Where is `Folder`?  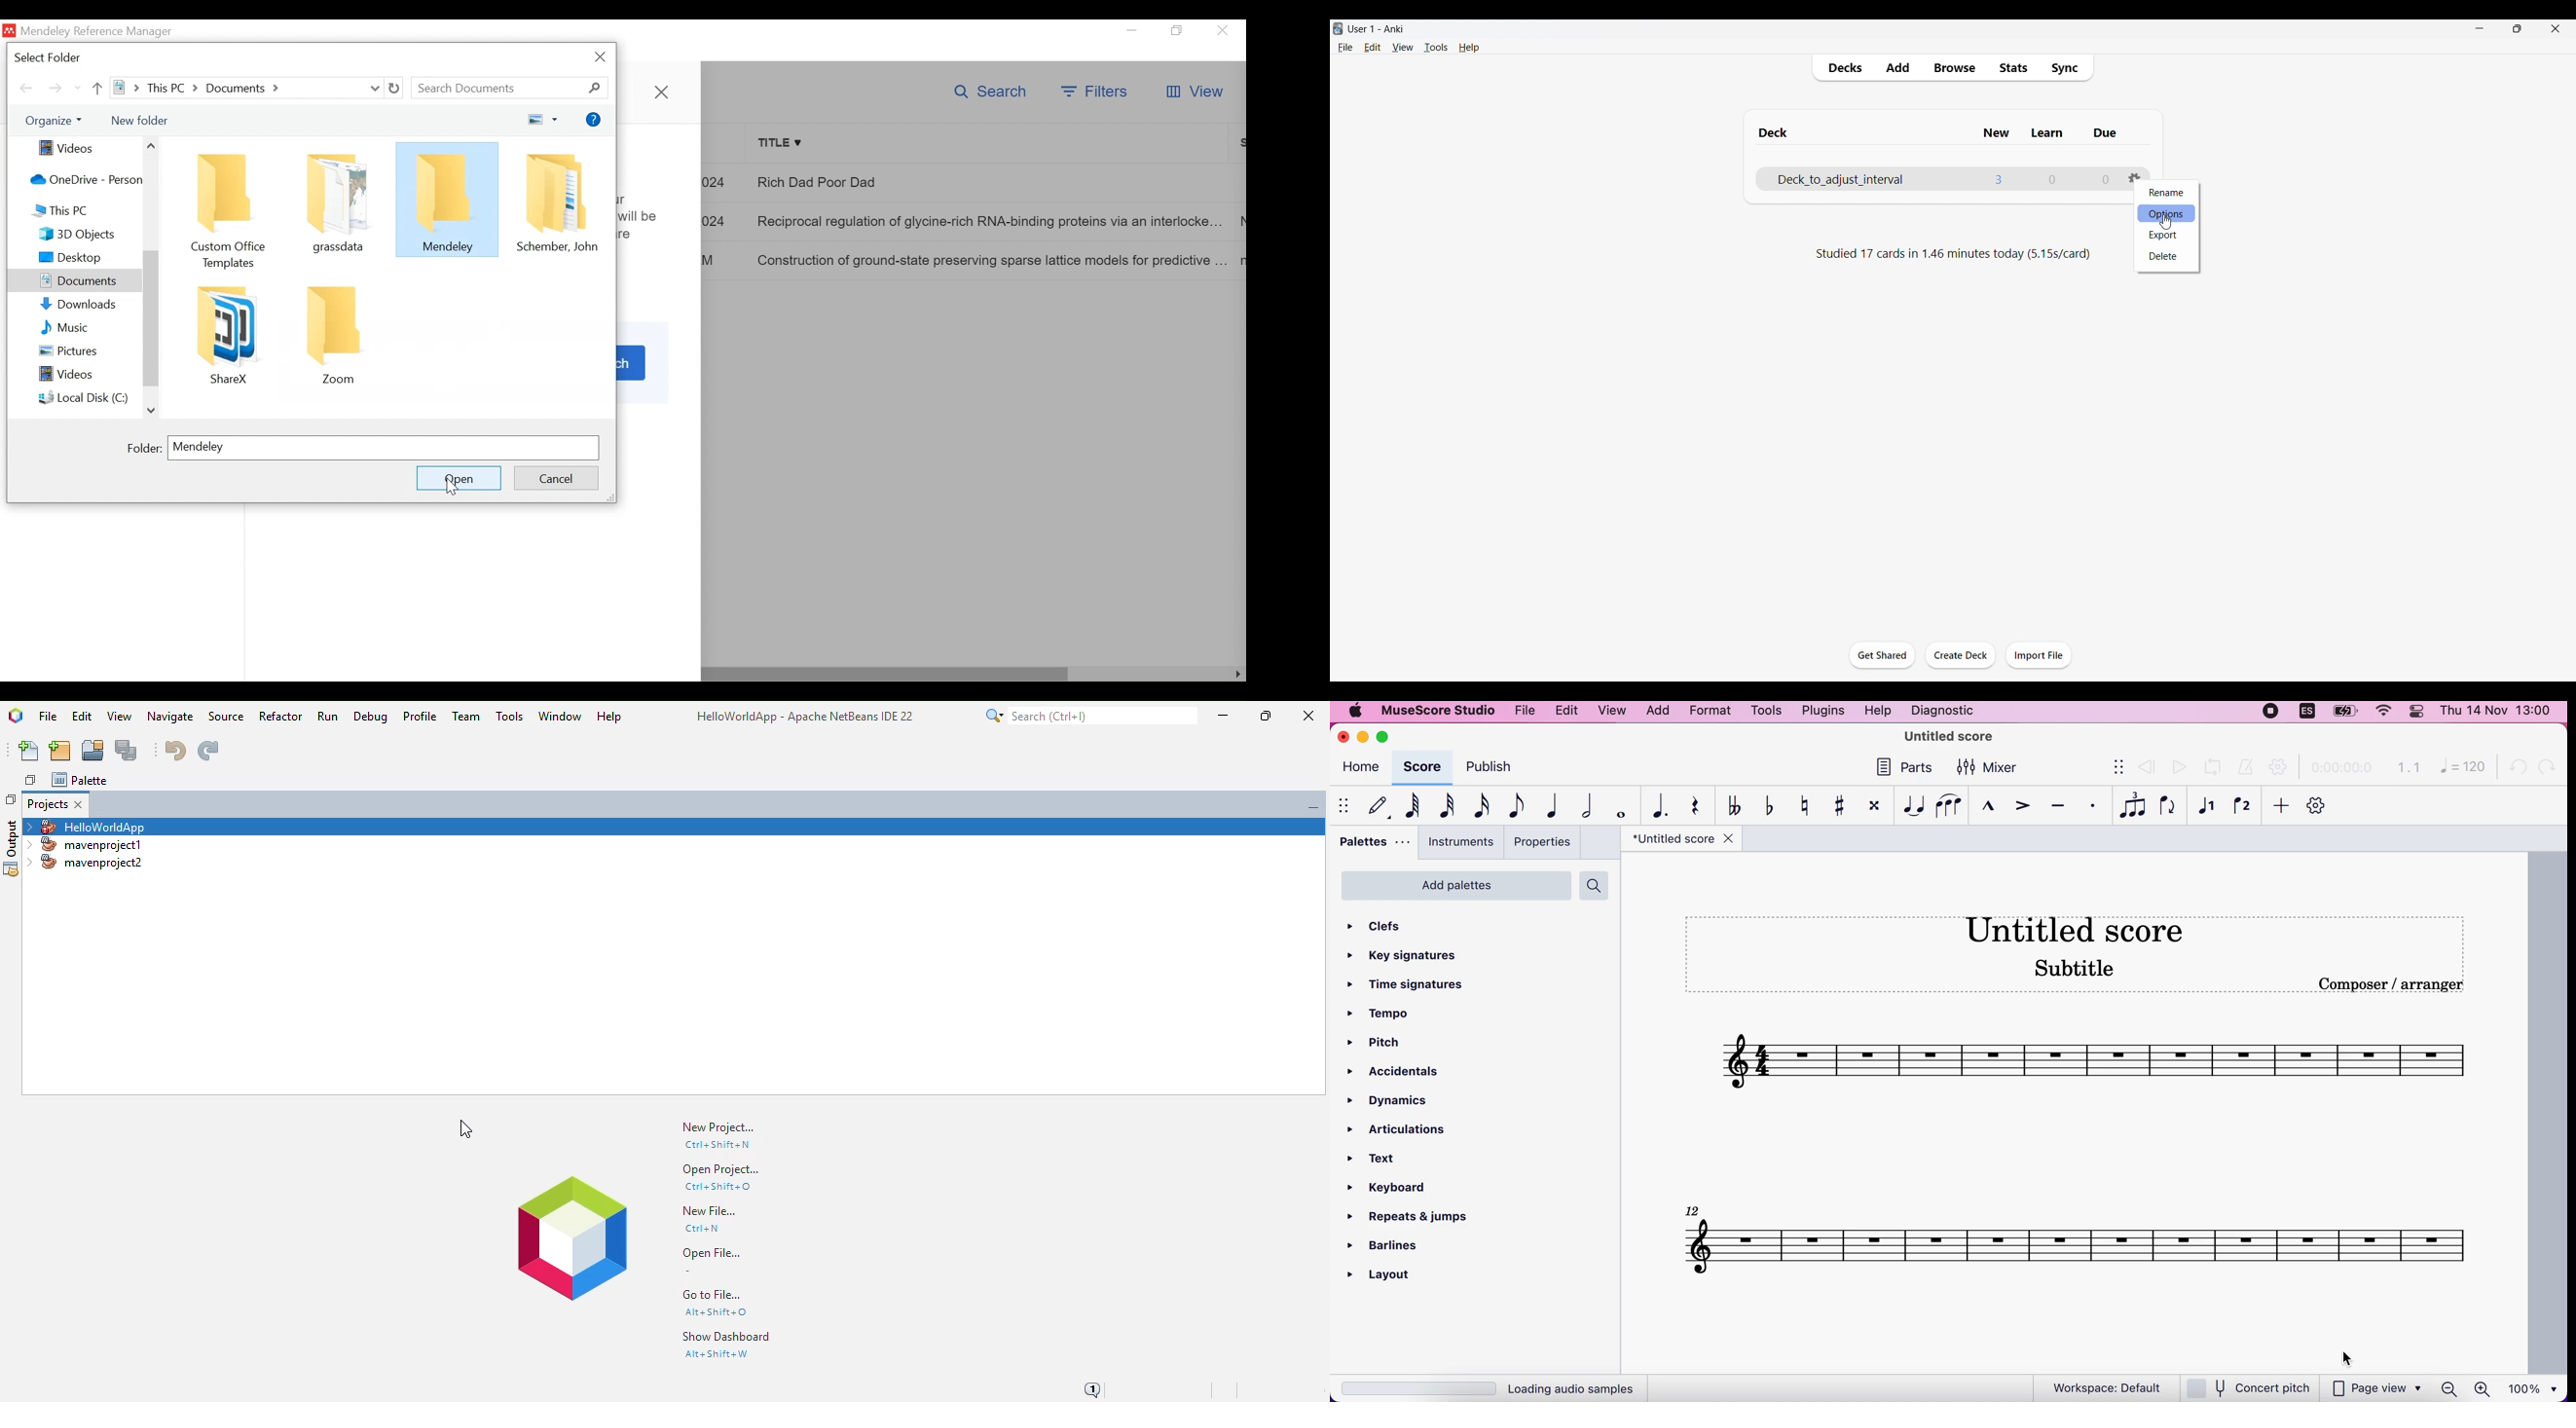
Folder is located at coordinates (227, 334).